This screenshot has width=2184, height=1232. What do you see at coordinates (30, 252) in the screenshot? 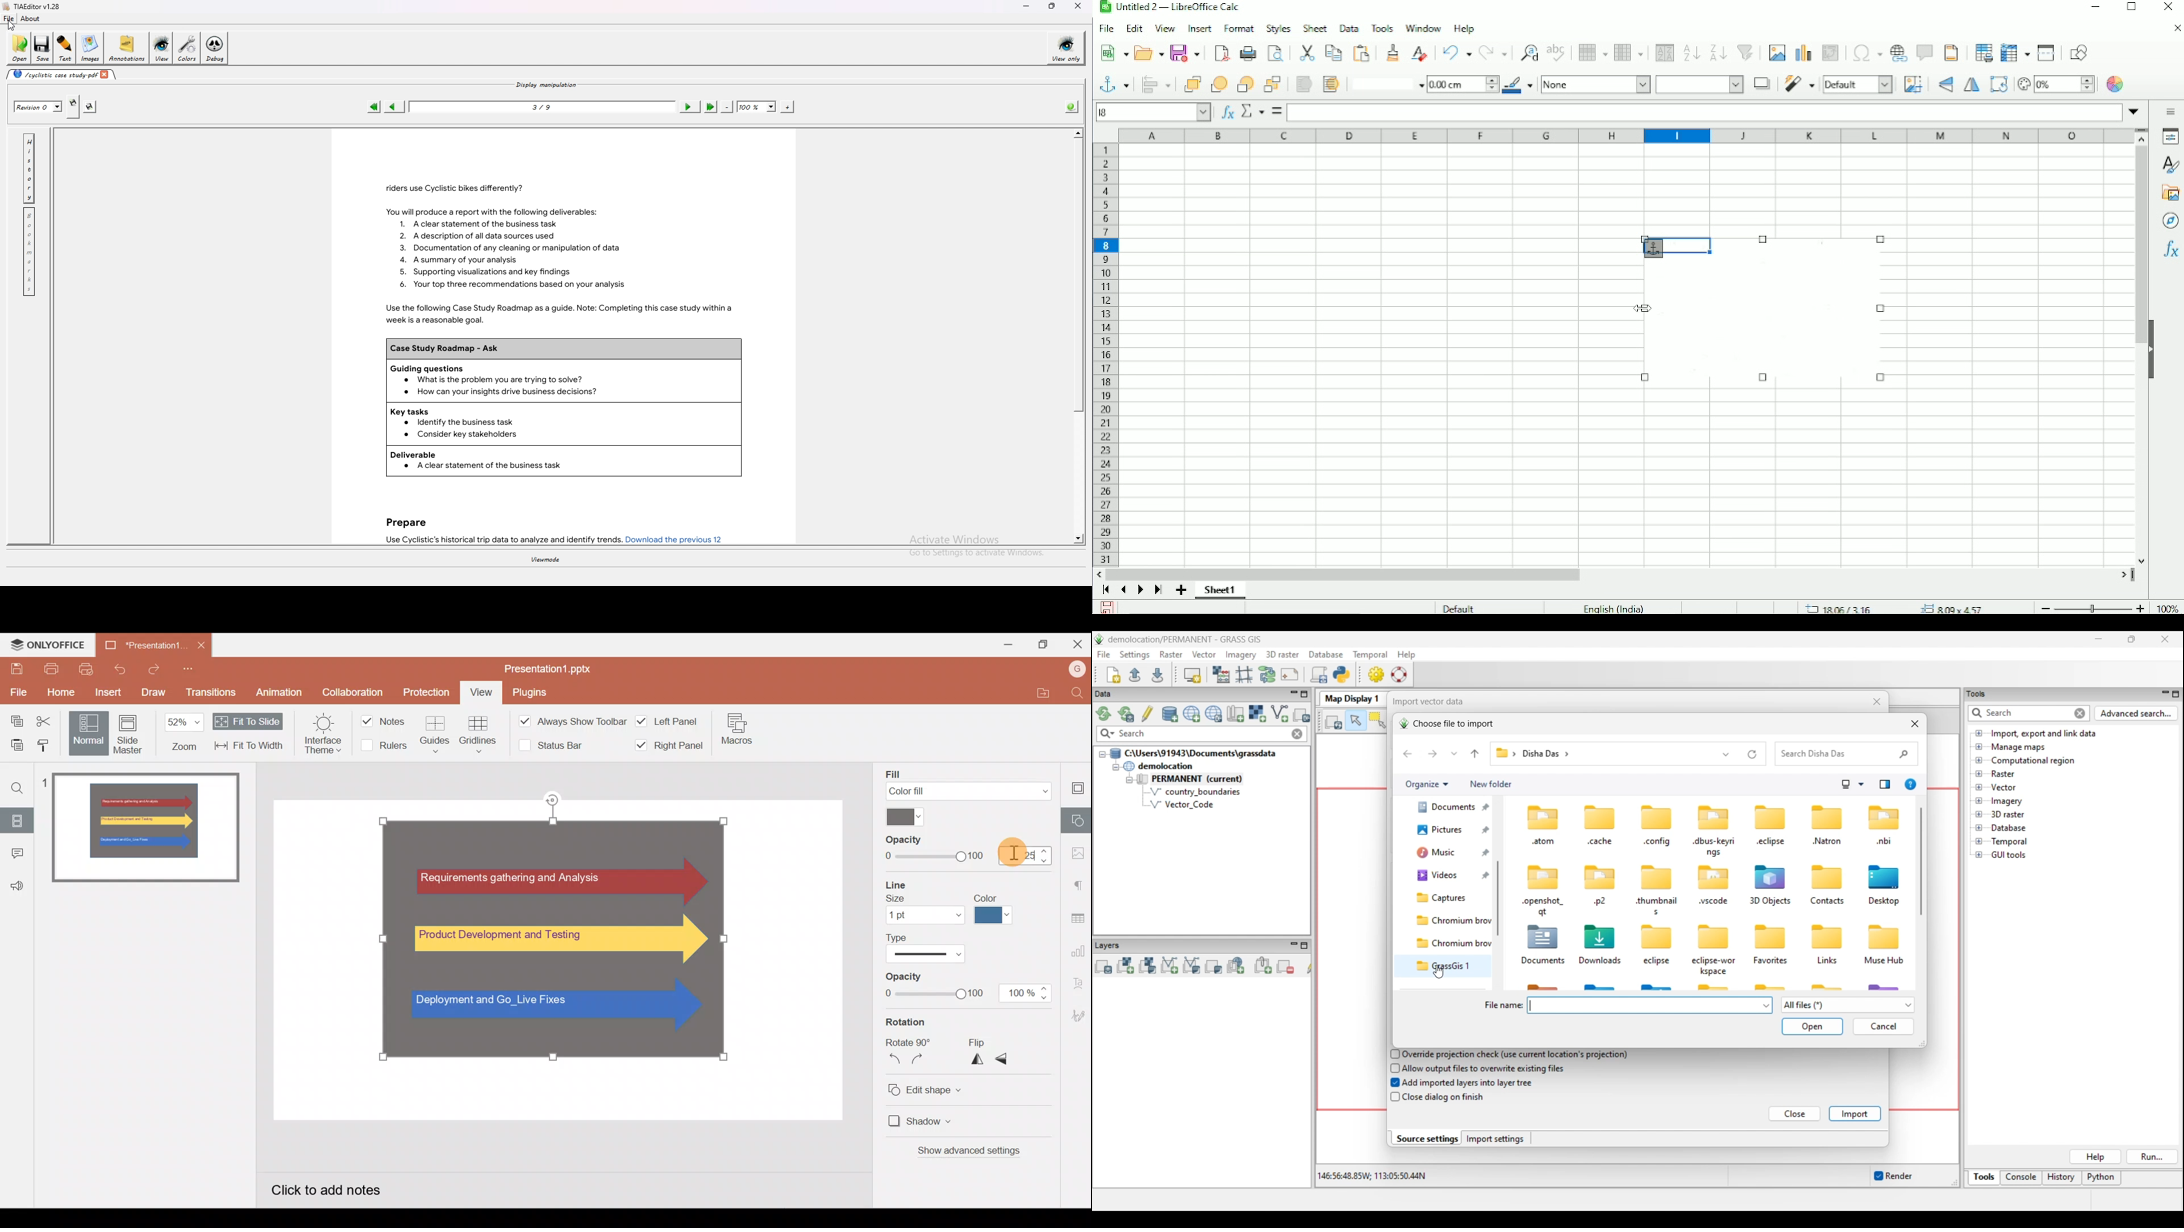
I see `bookmark` at bounding box center [30, 252].